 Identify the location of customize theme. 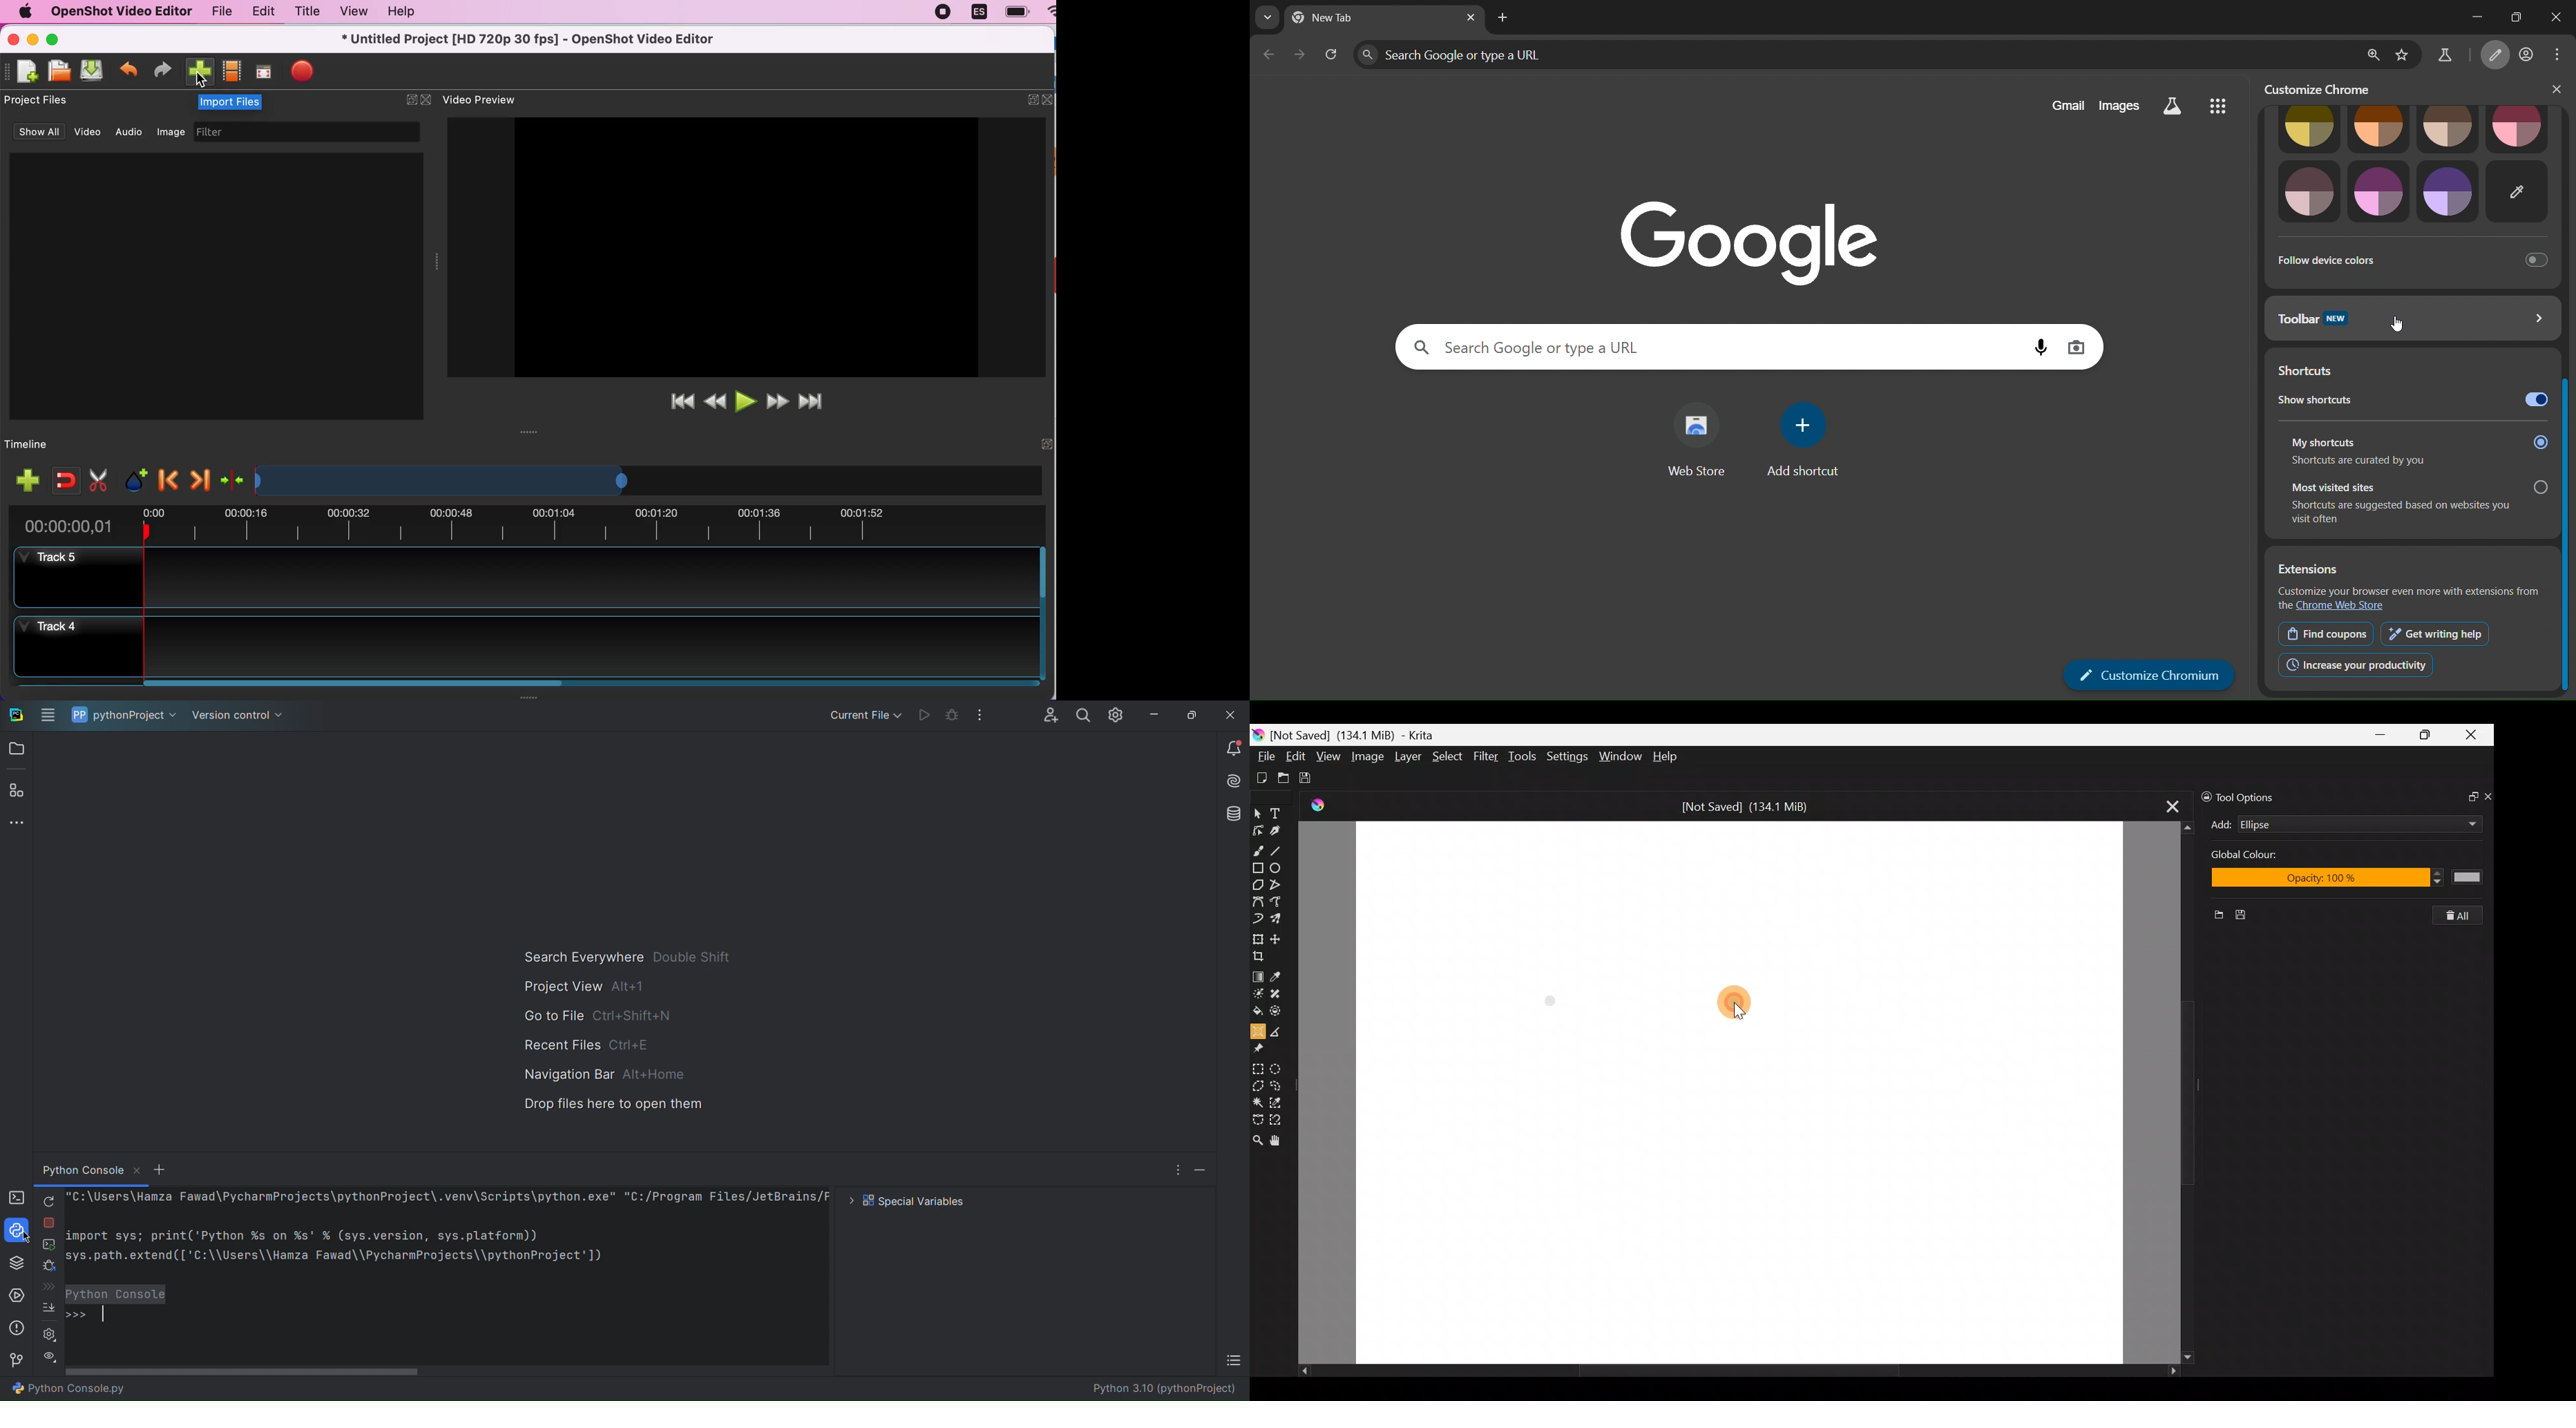
(2522, 191).